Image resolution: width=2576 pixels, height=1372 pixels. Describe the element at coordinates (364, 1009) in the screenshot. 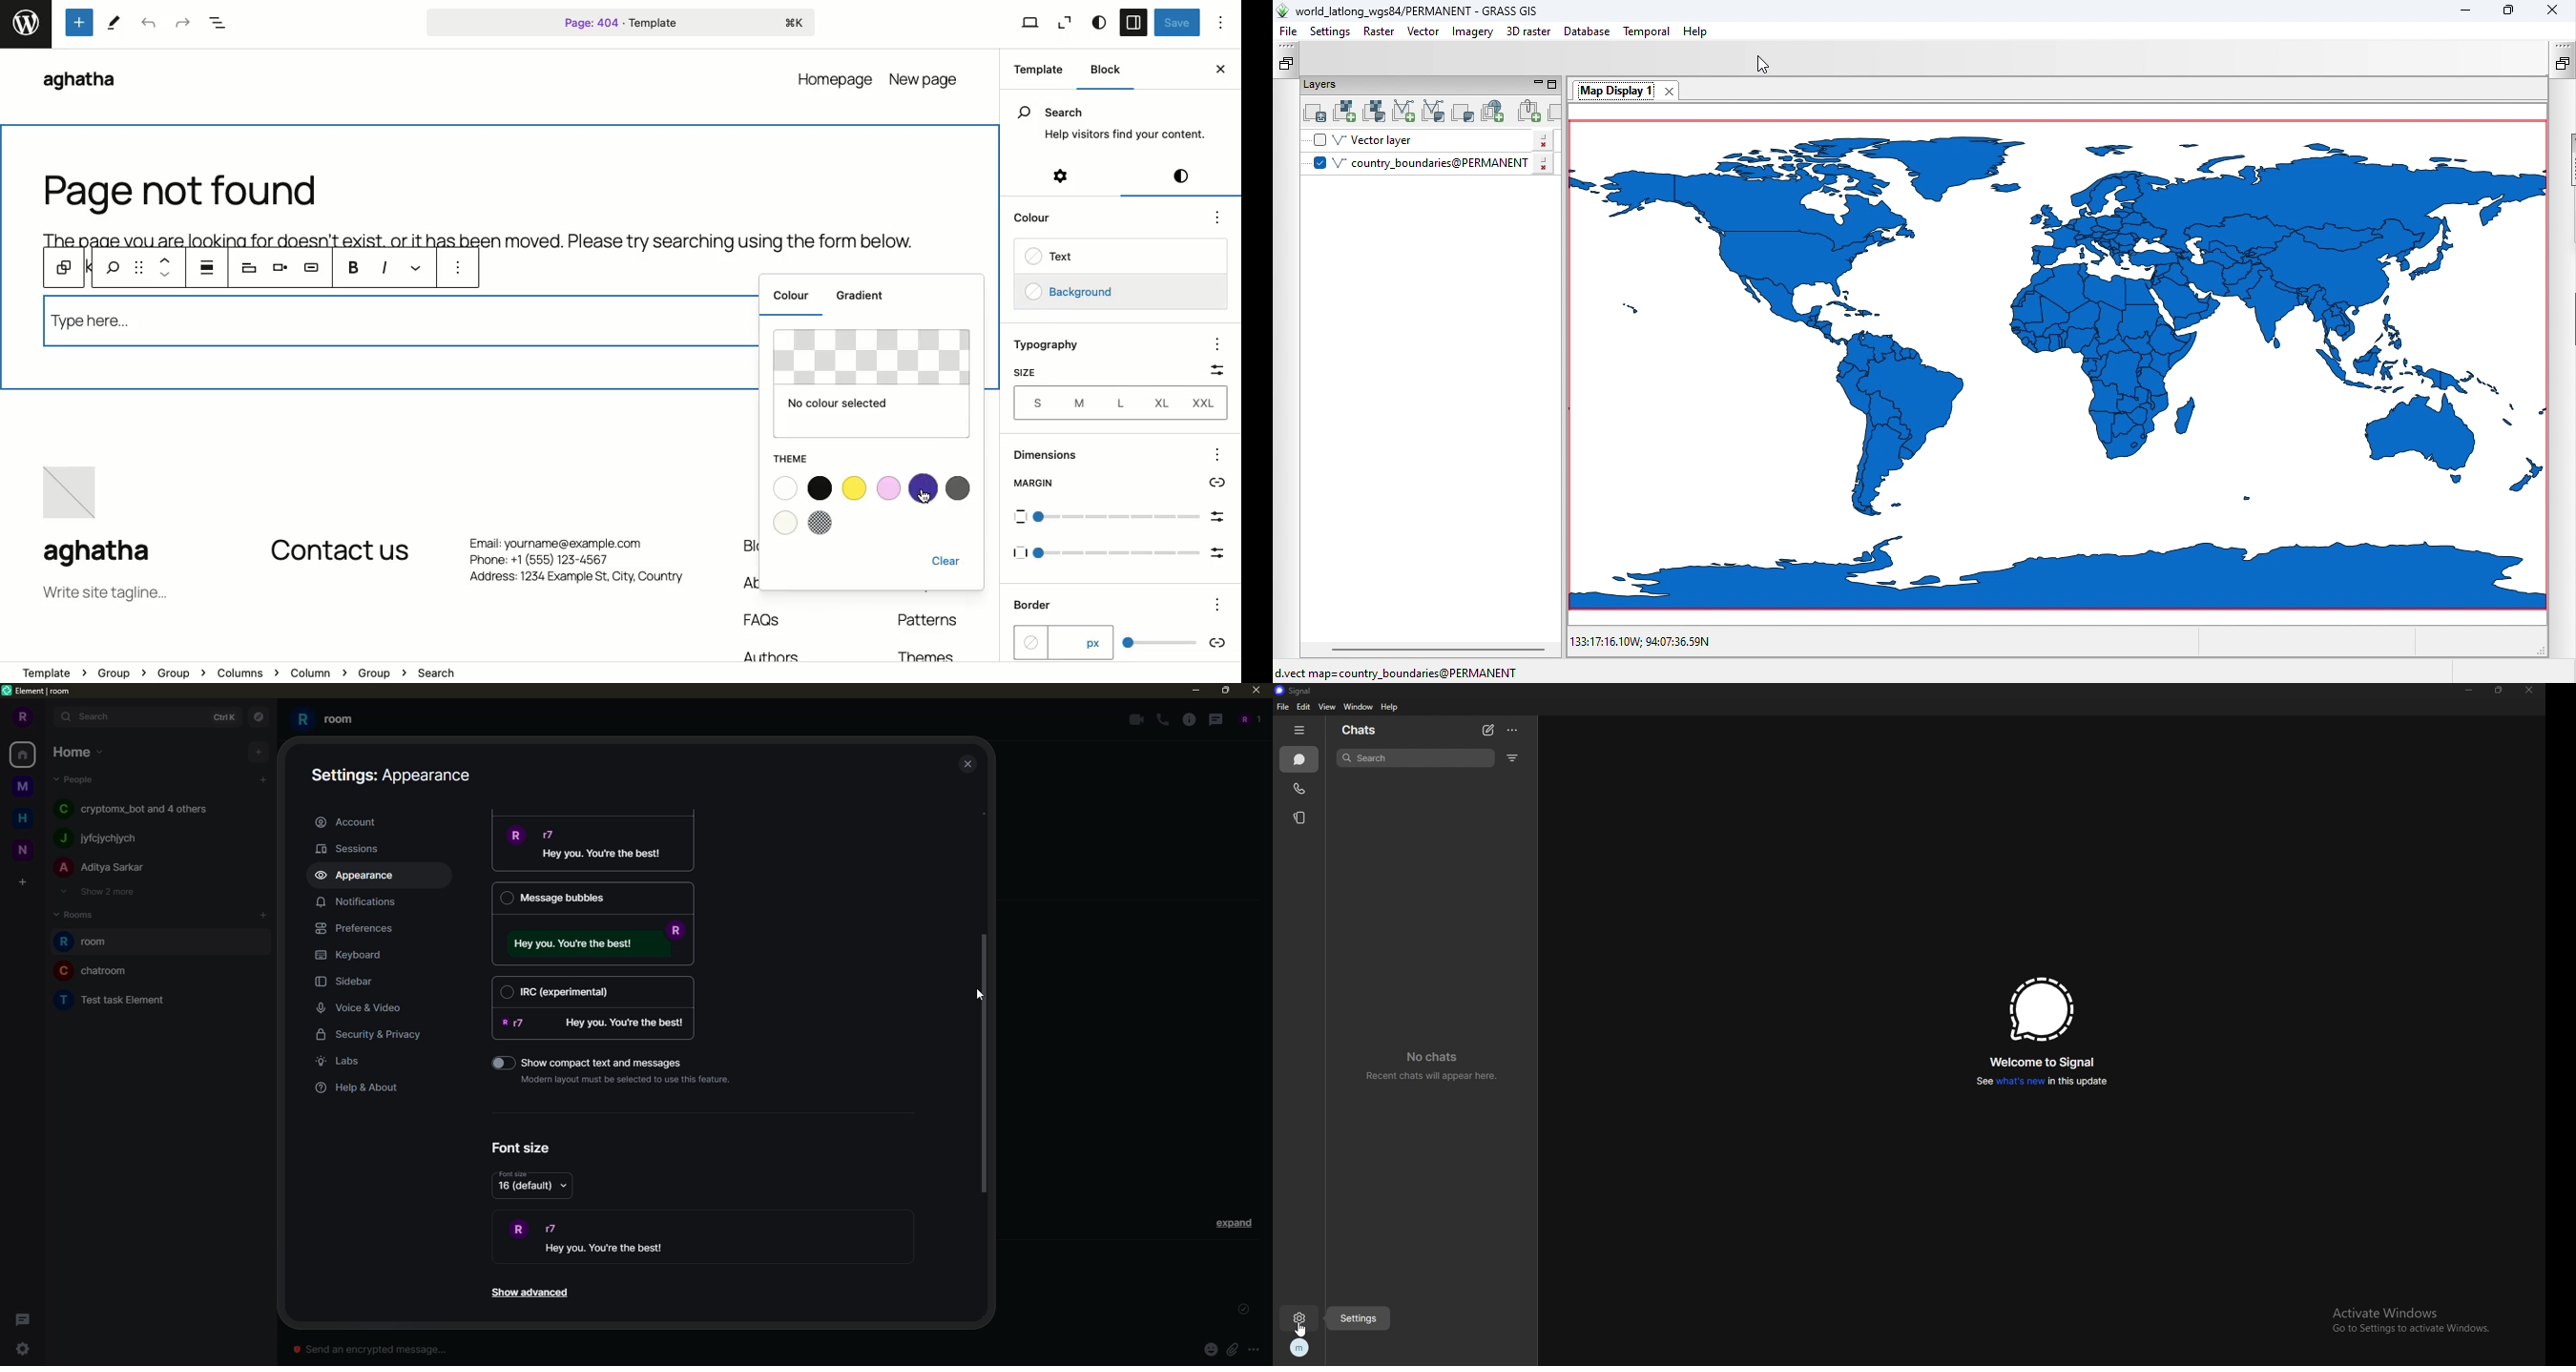

I see `voice & video` at that location.